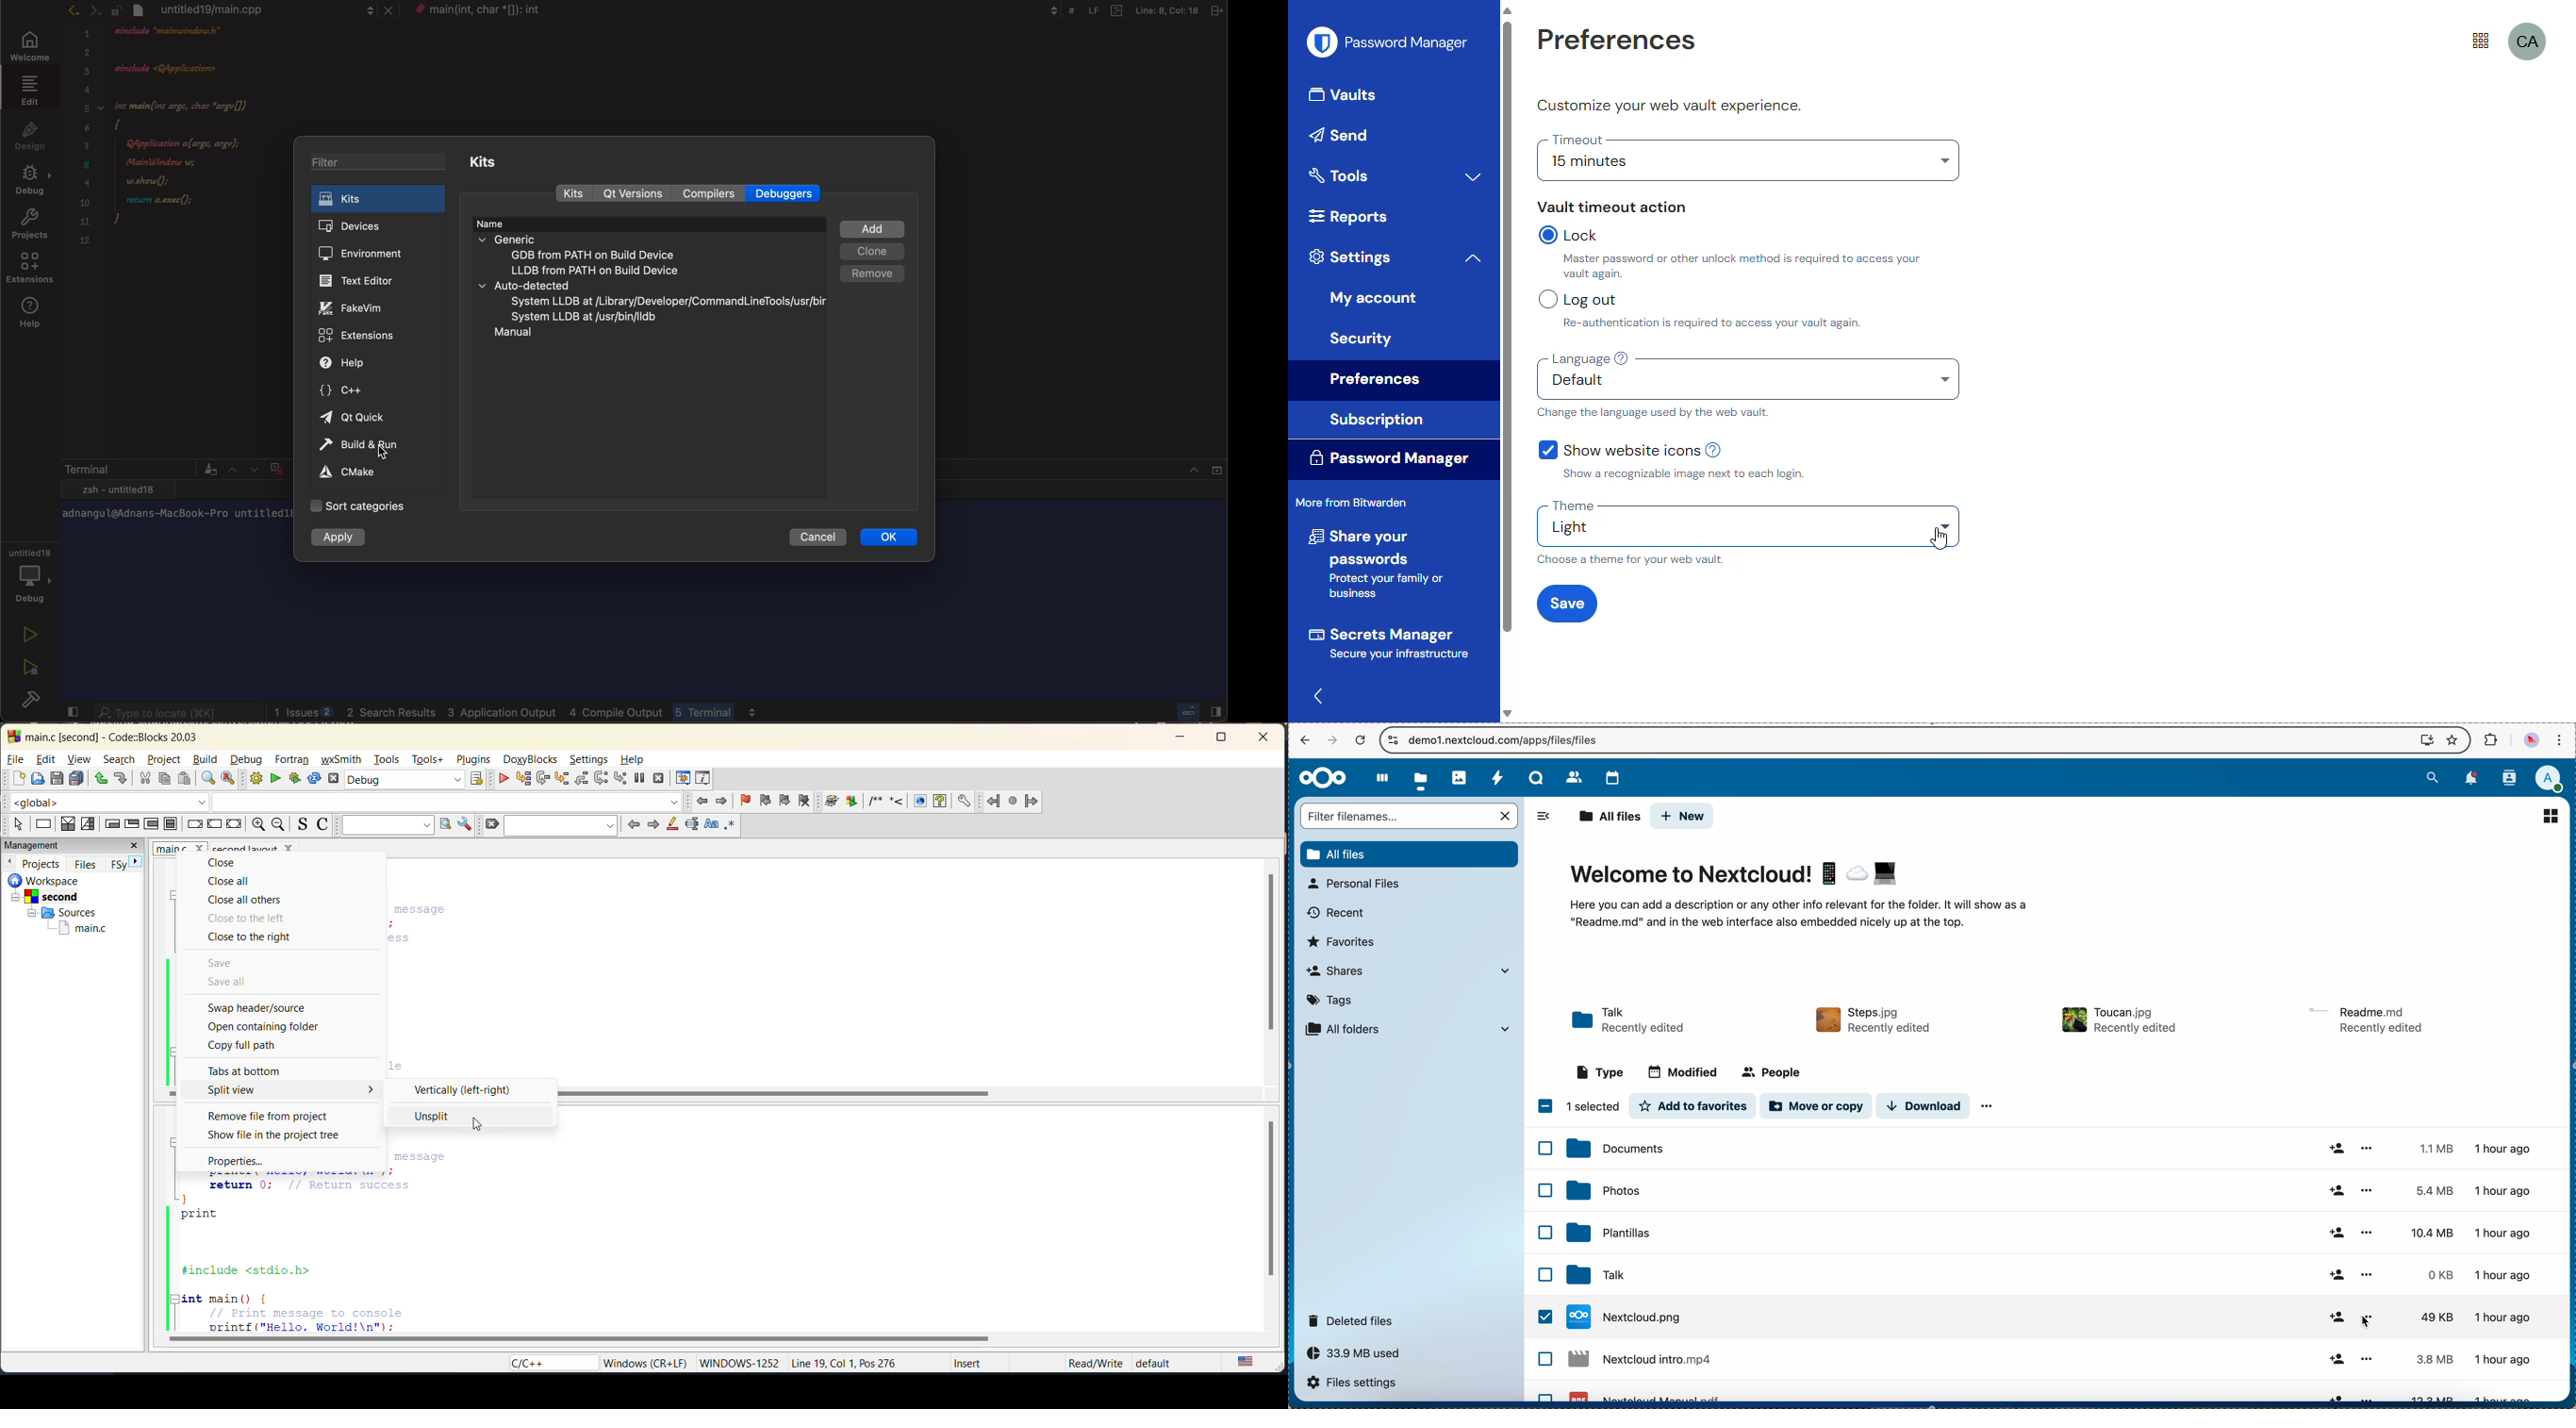 This screenshot has height=1428, width=2576. What do you see at coordinates (295, 759) in the screenshot?
I see `fortran` at bounding box center [295, 759].